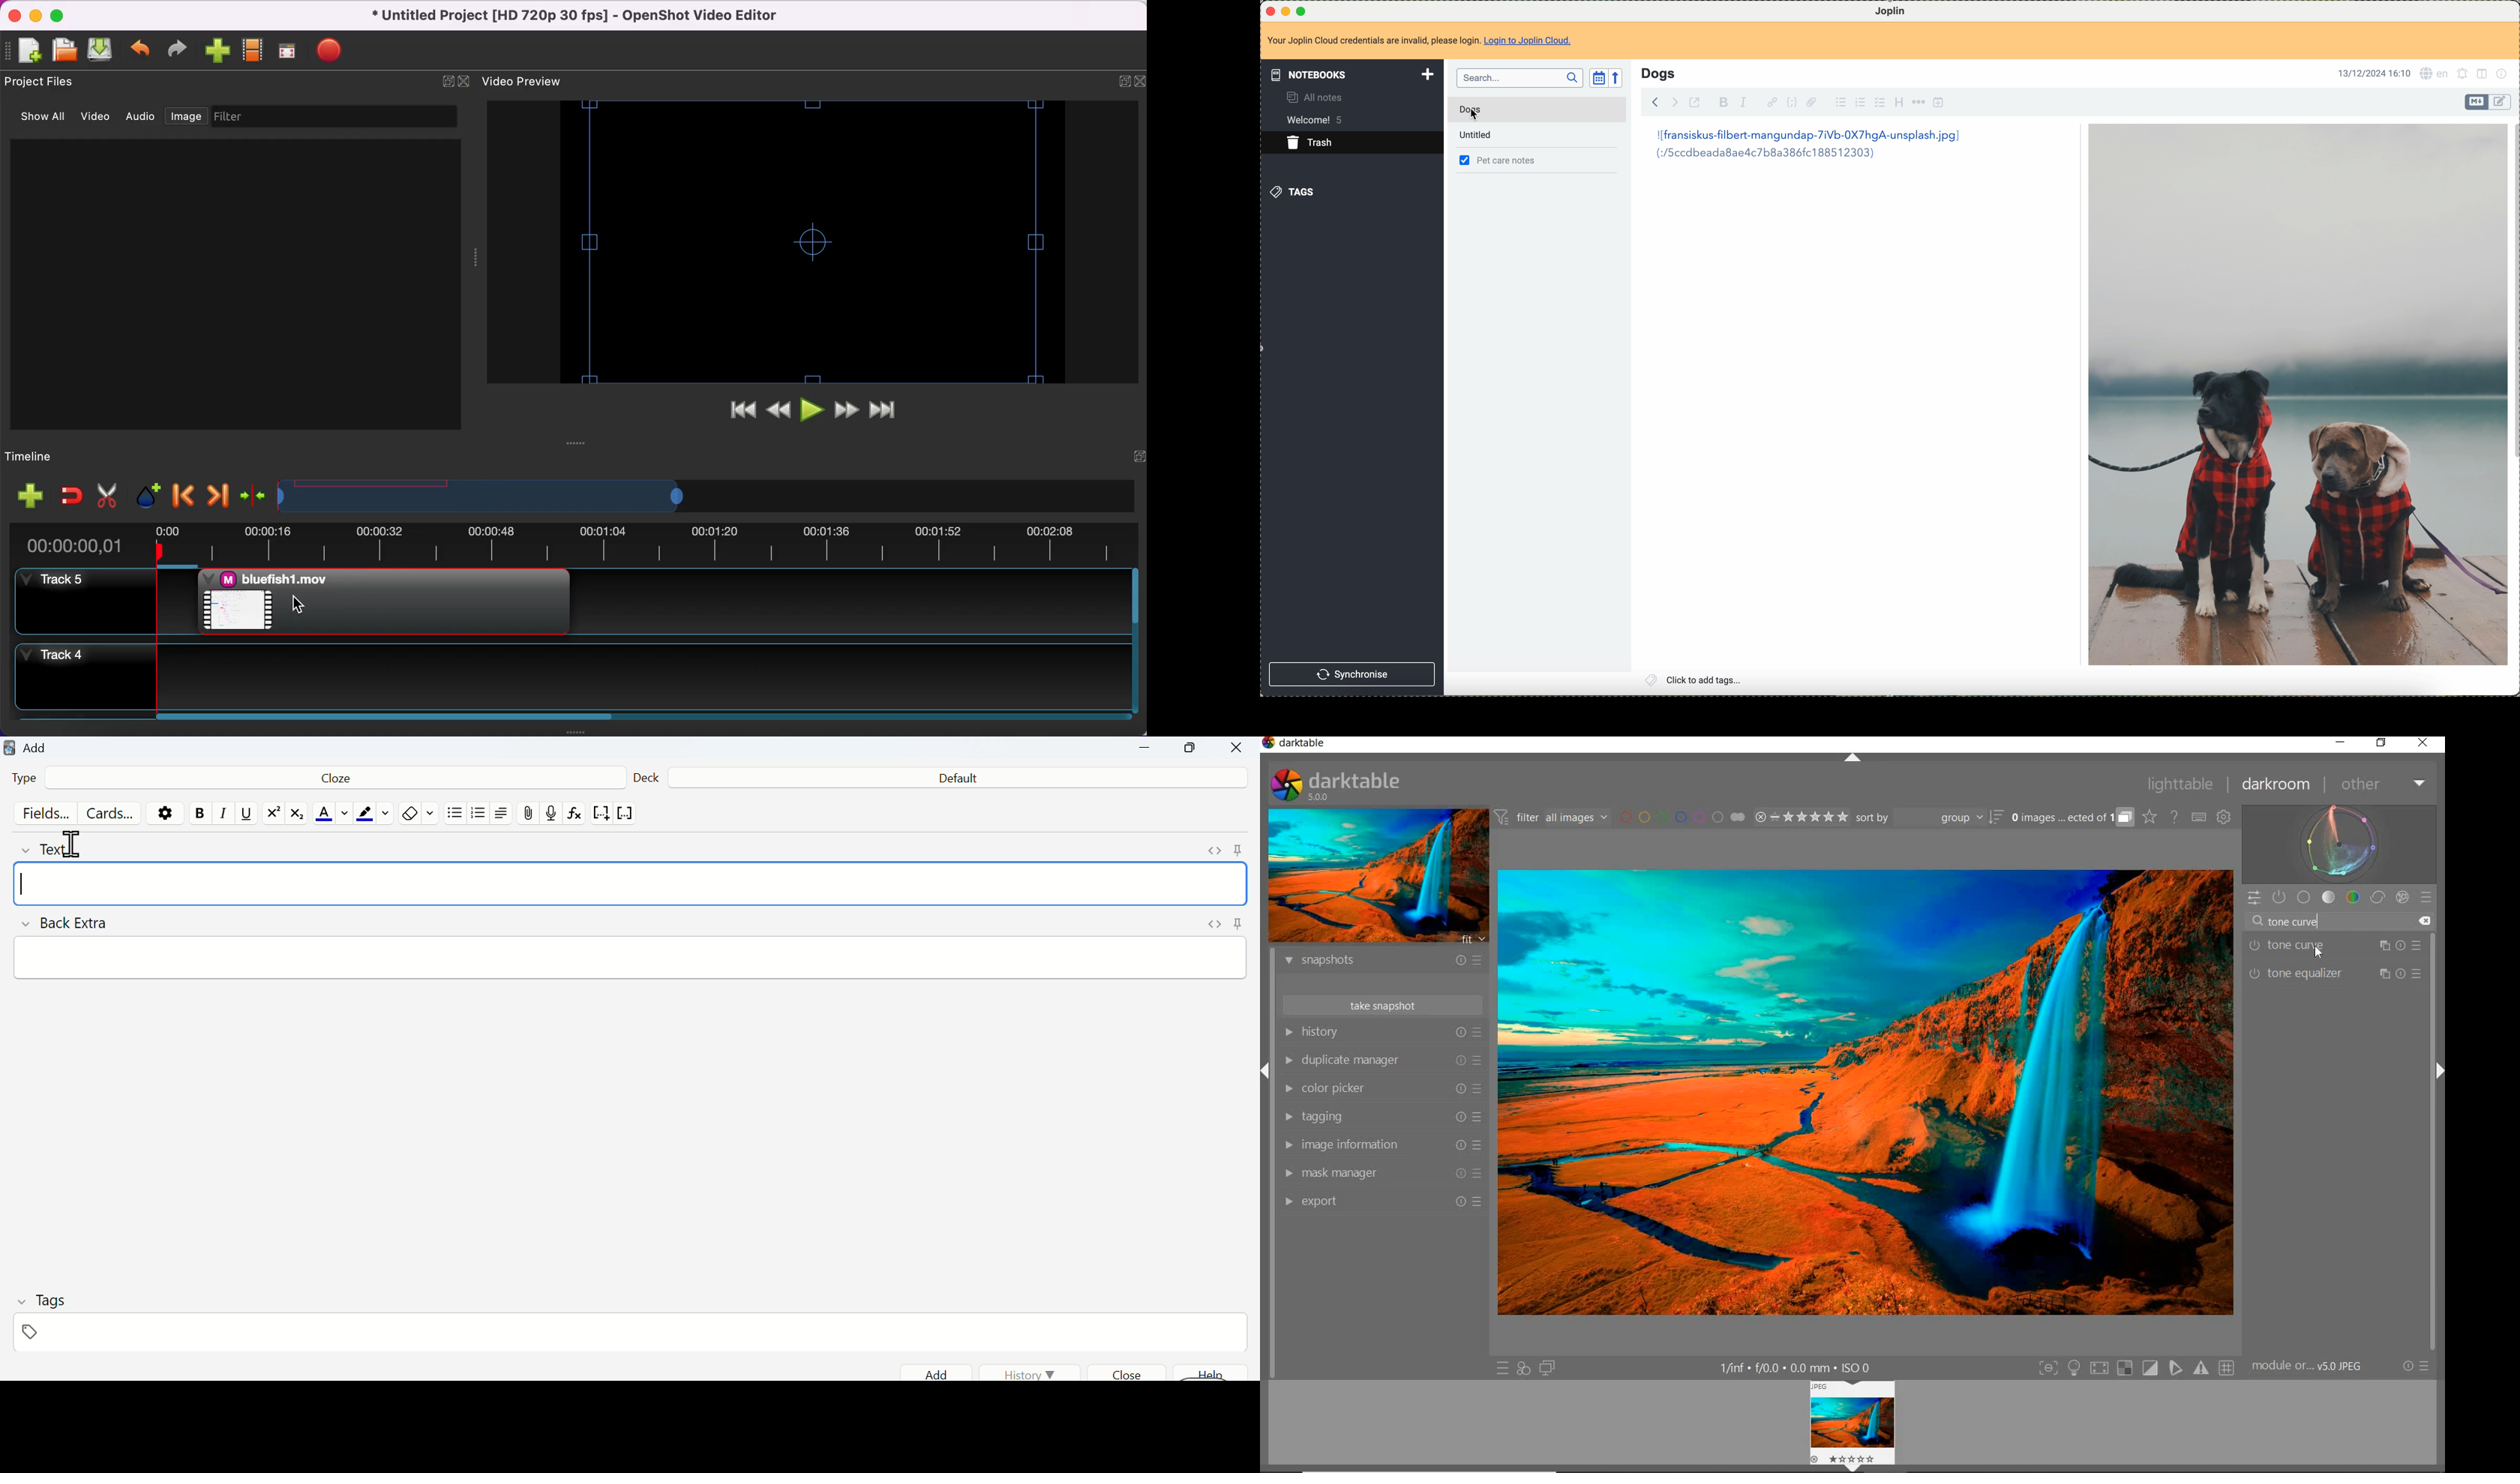  What do you see at coordinates (1918, 103) in the screenshot?
I see `horizontal rule` at bounding box center [1918, 103].